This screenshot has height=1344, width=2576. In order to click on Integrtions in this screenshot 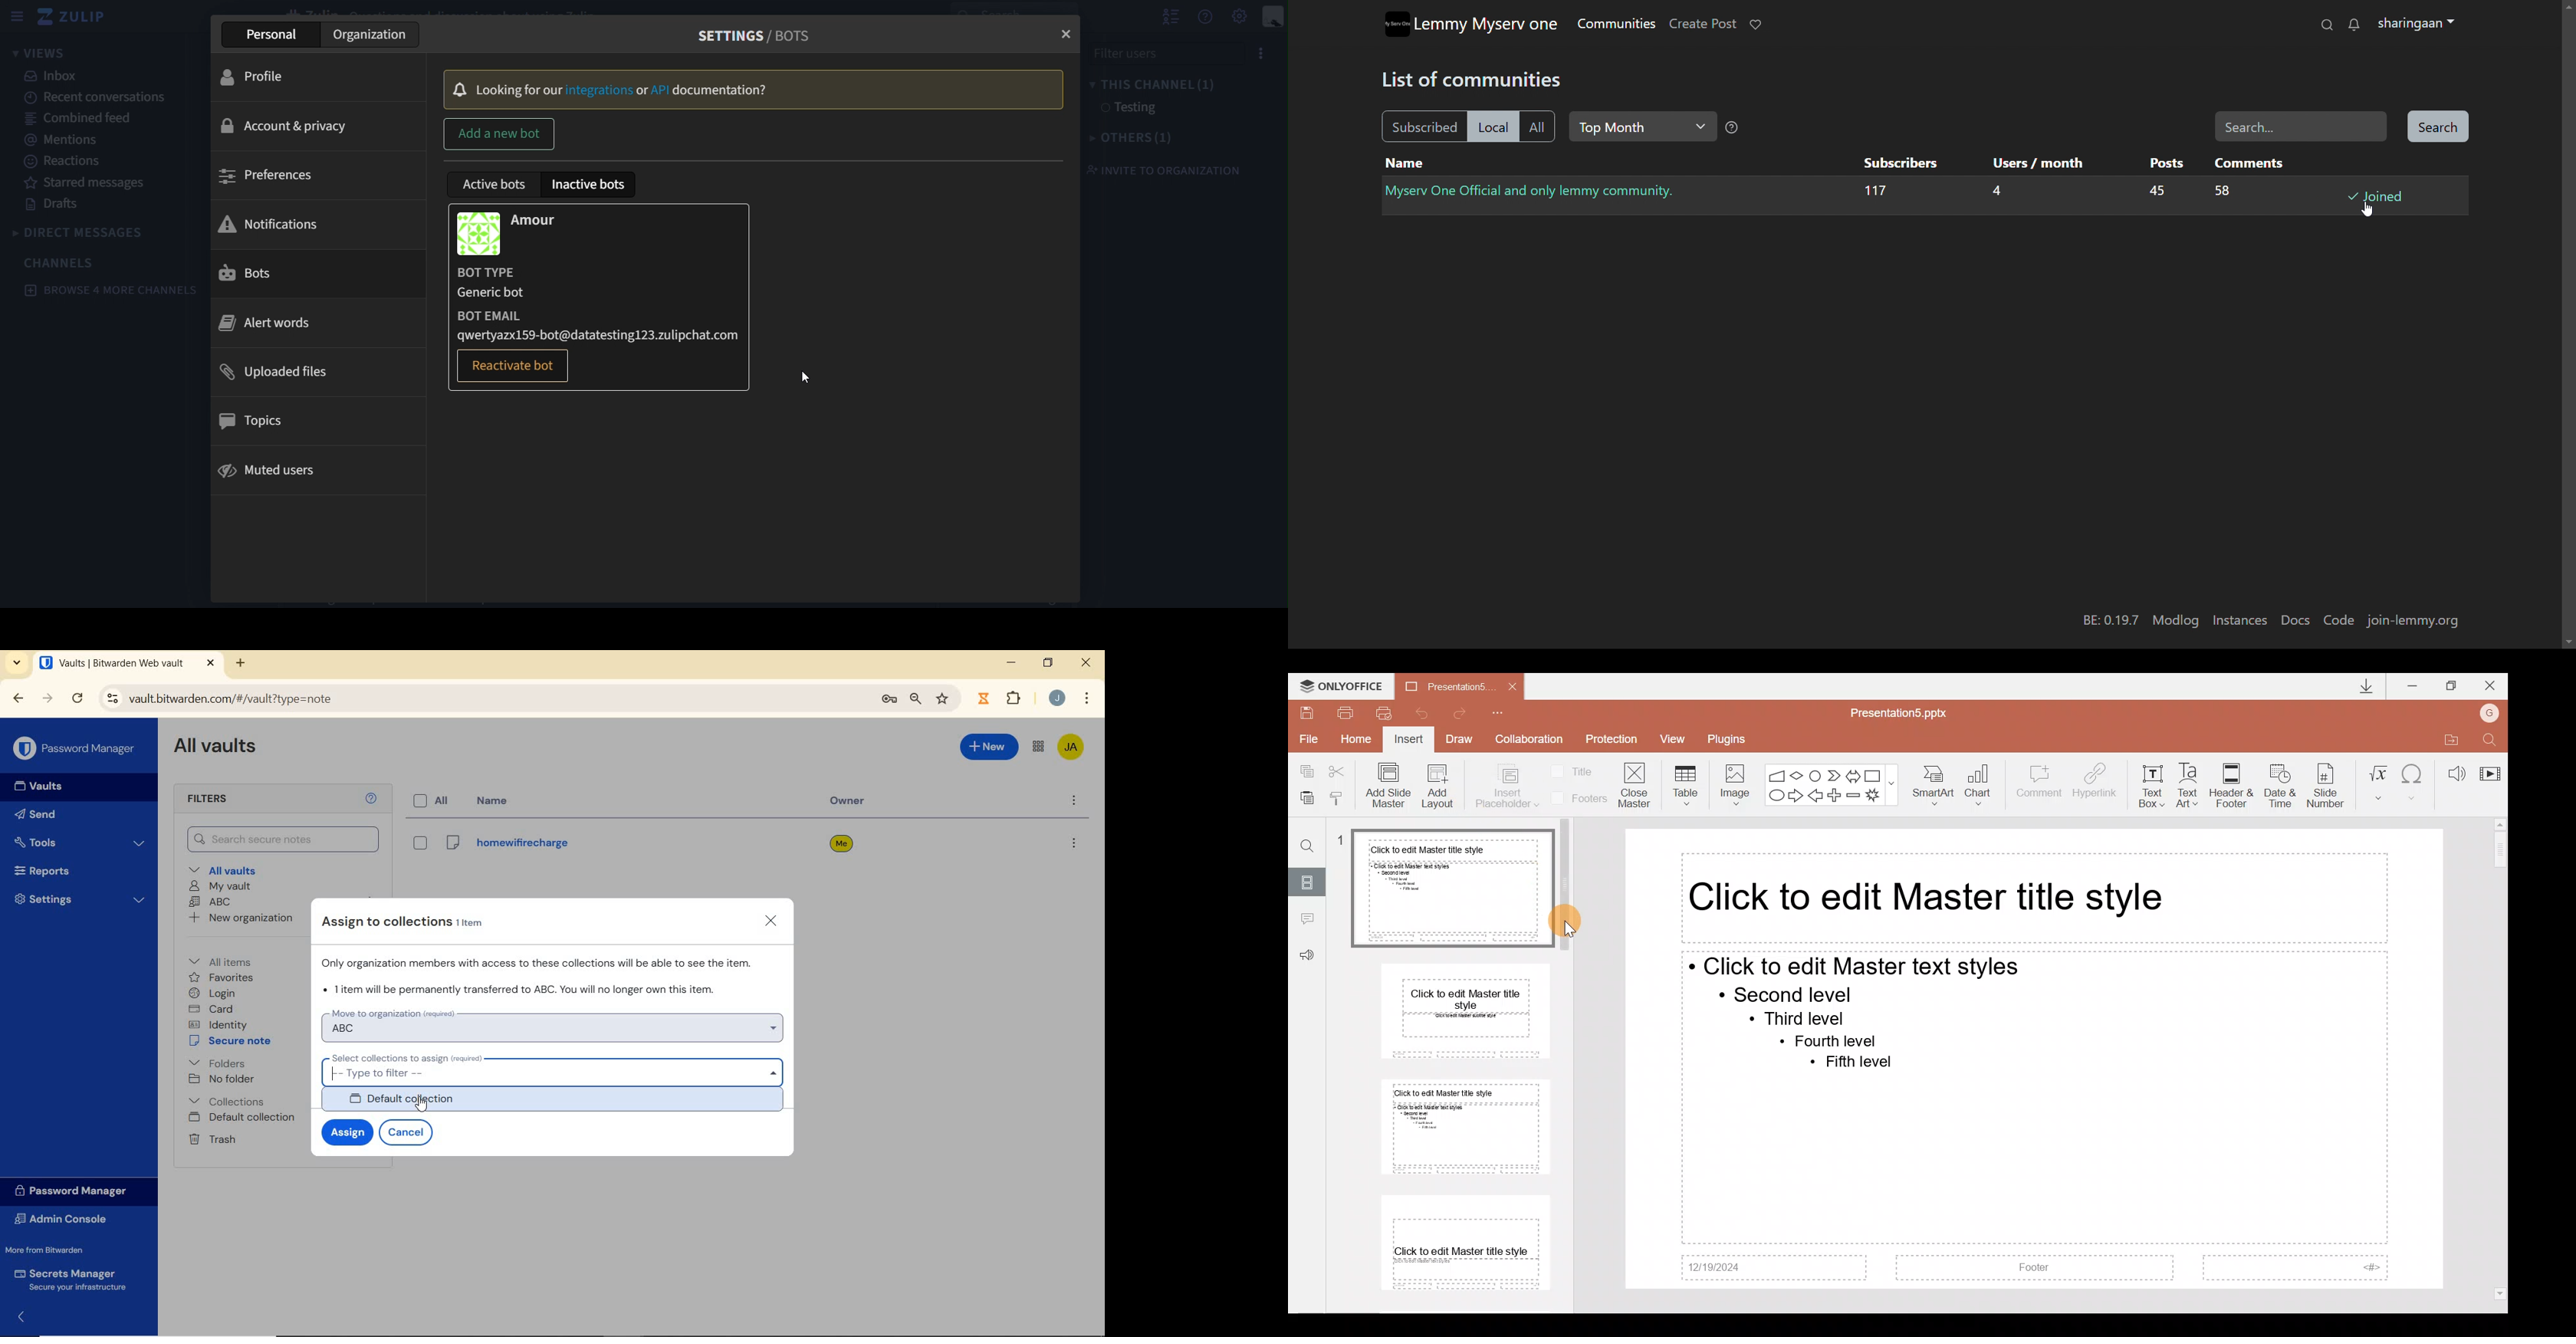, I will do `click(599, 90)`.